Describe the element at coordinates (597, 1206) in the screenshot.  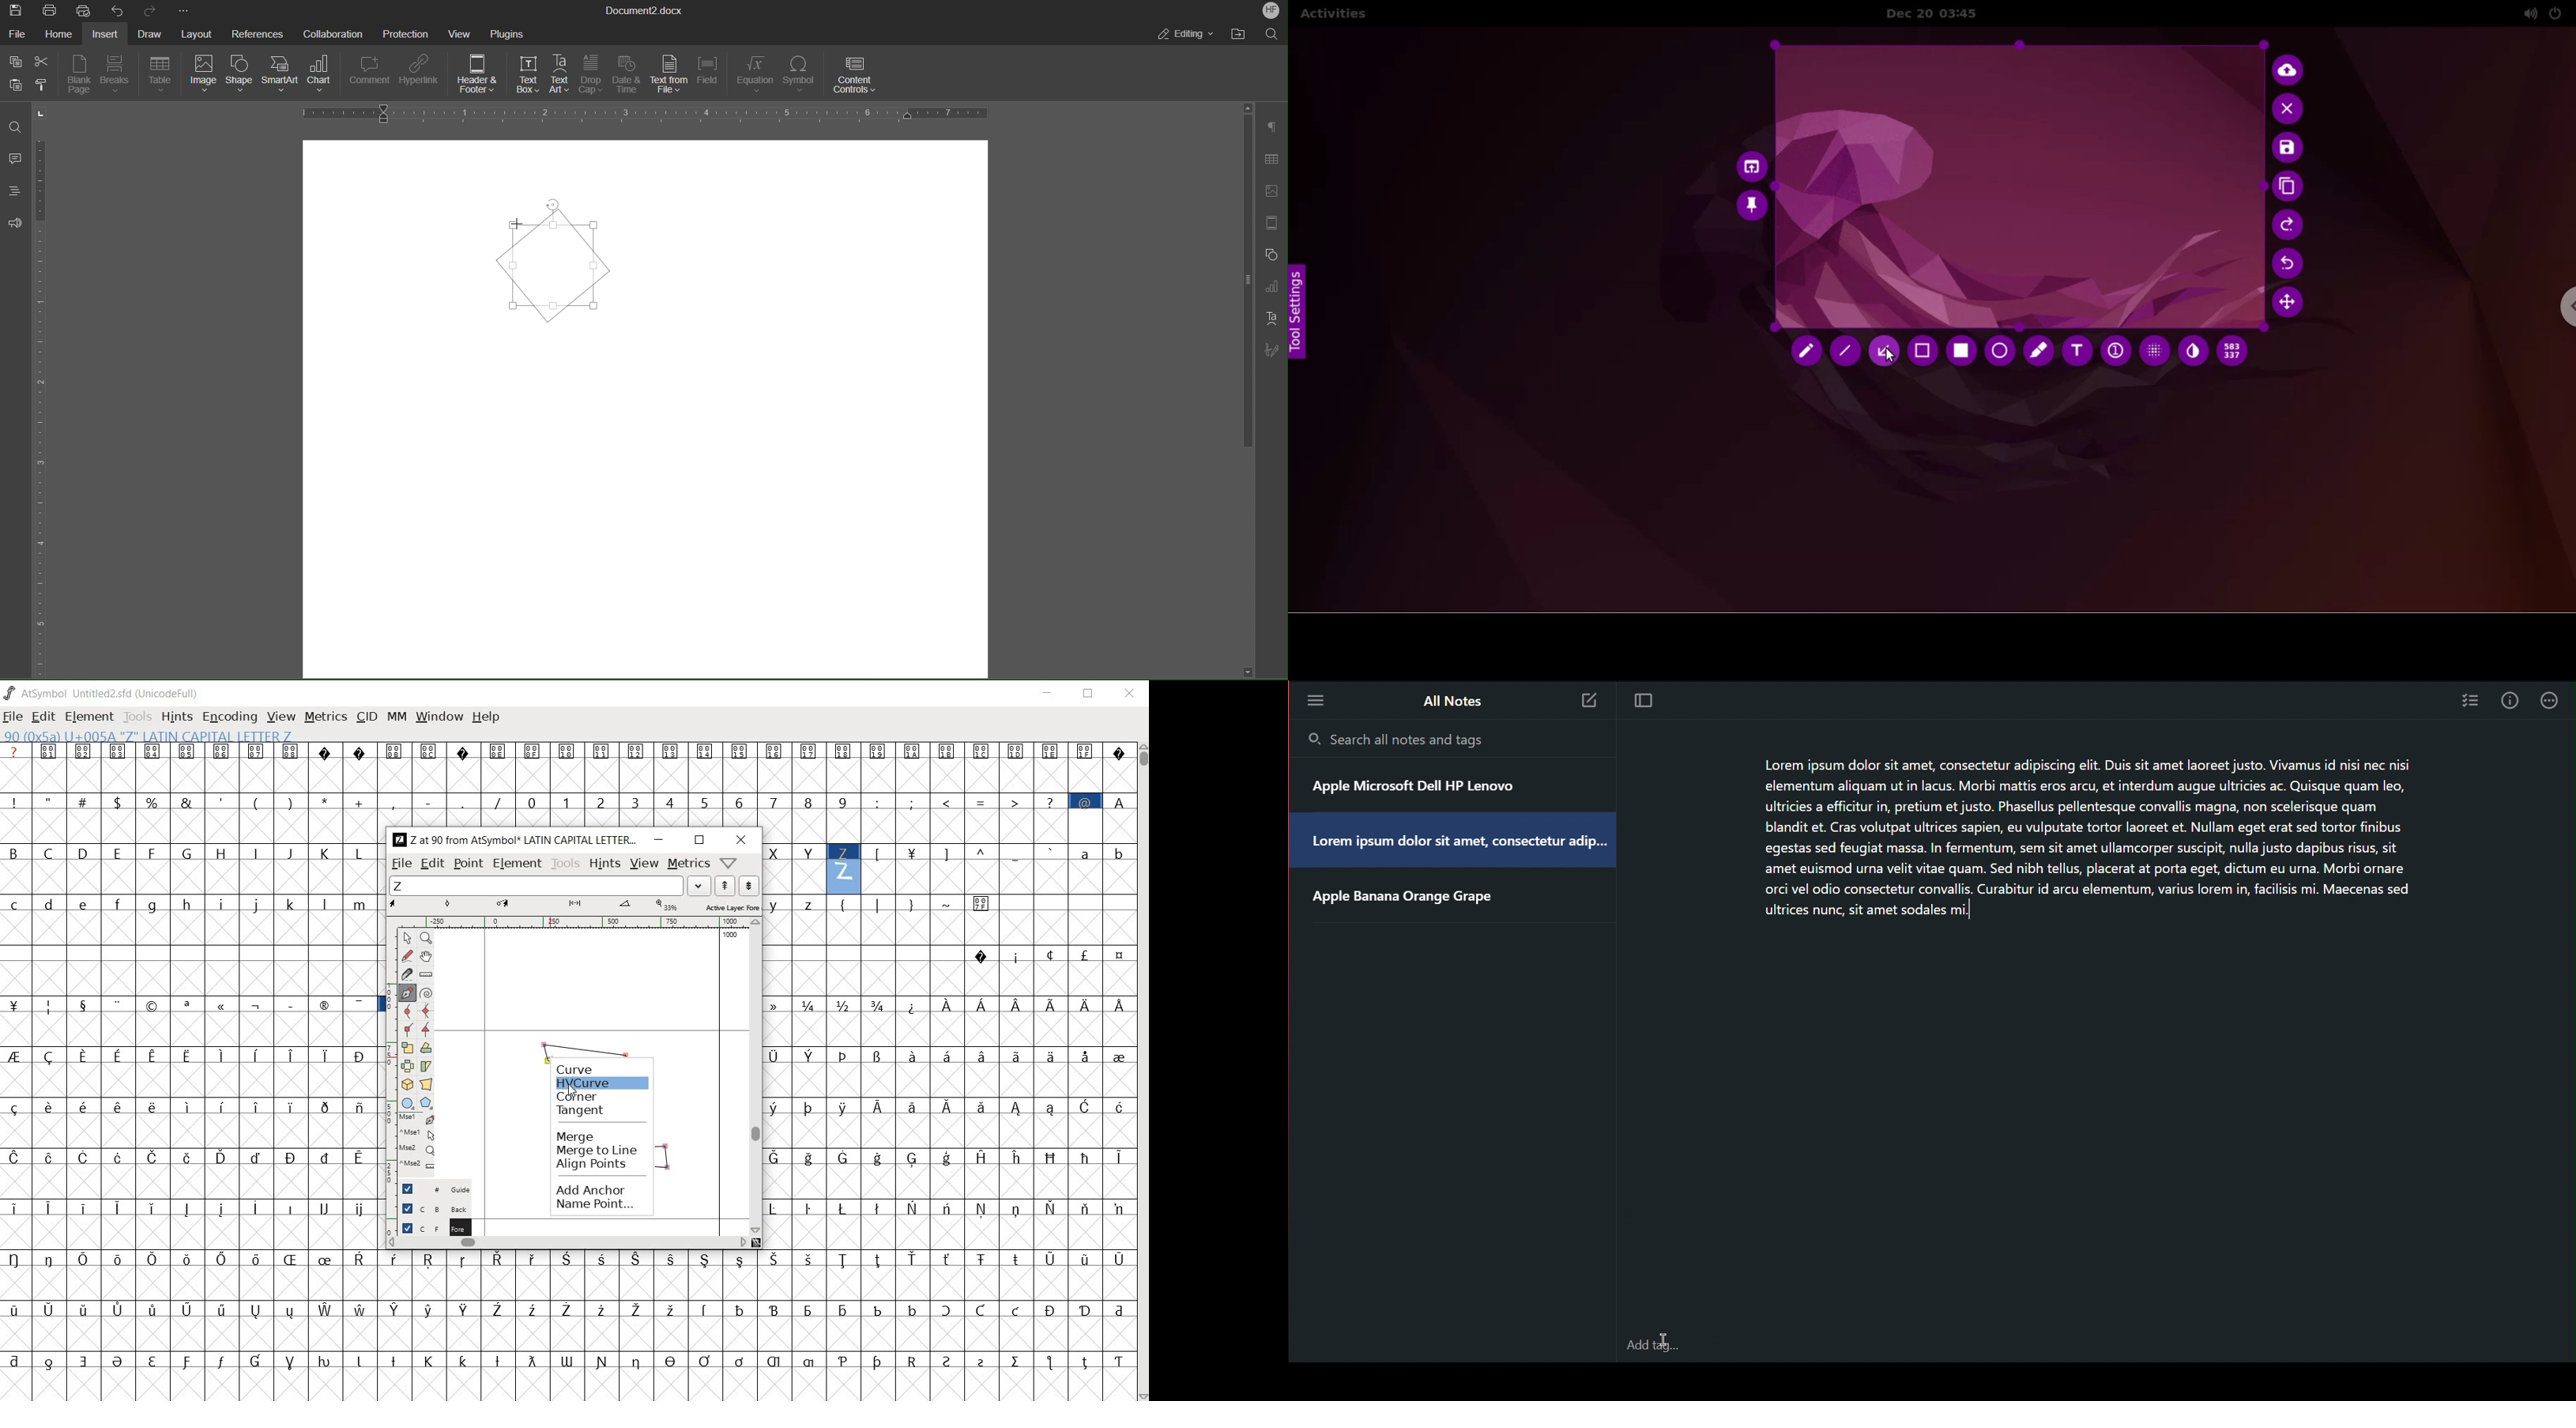
I see `name point` at that location.